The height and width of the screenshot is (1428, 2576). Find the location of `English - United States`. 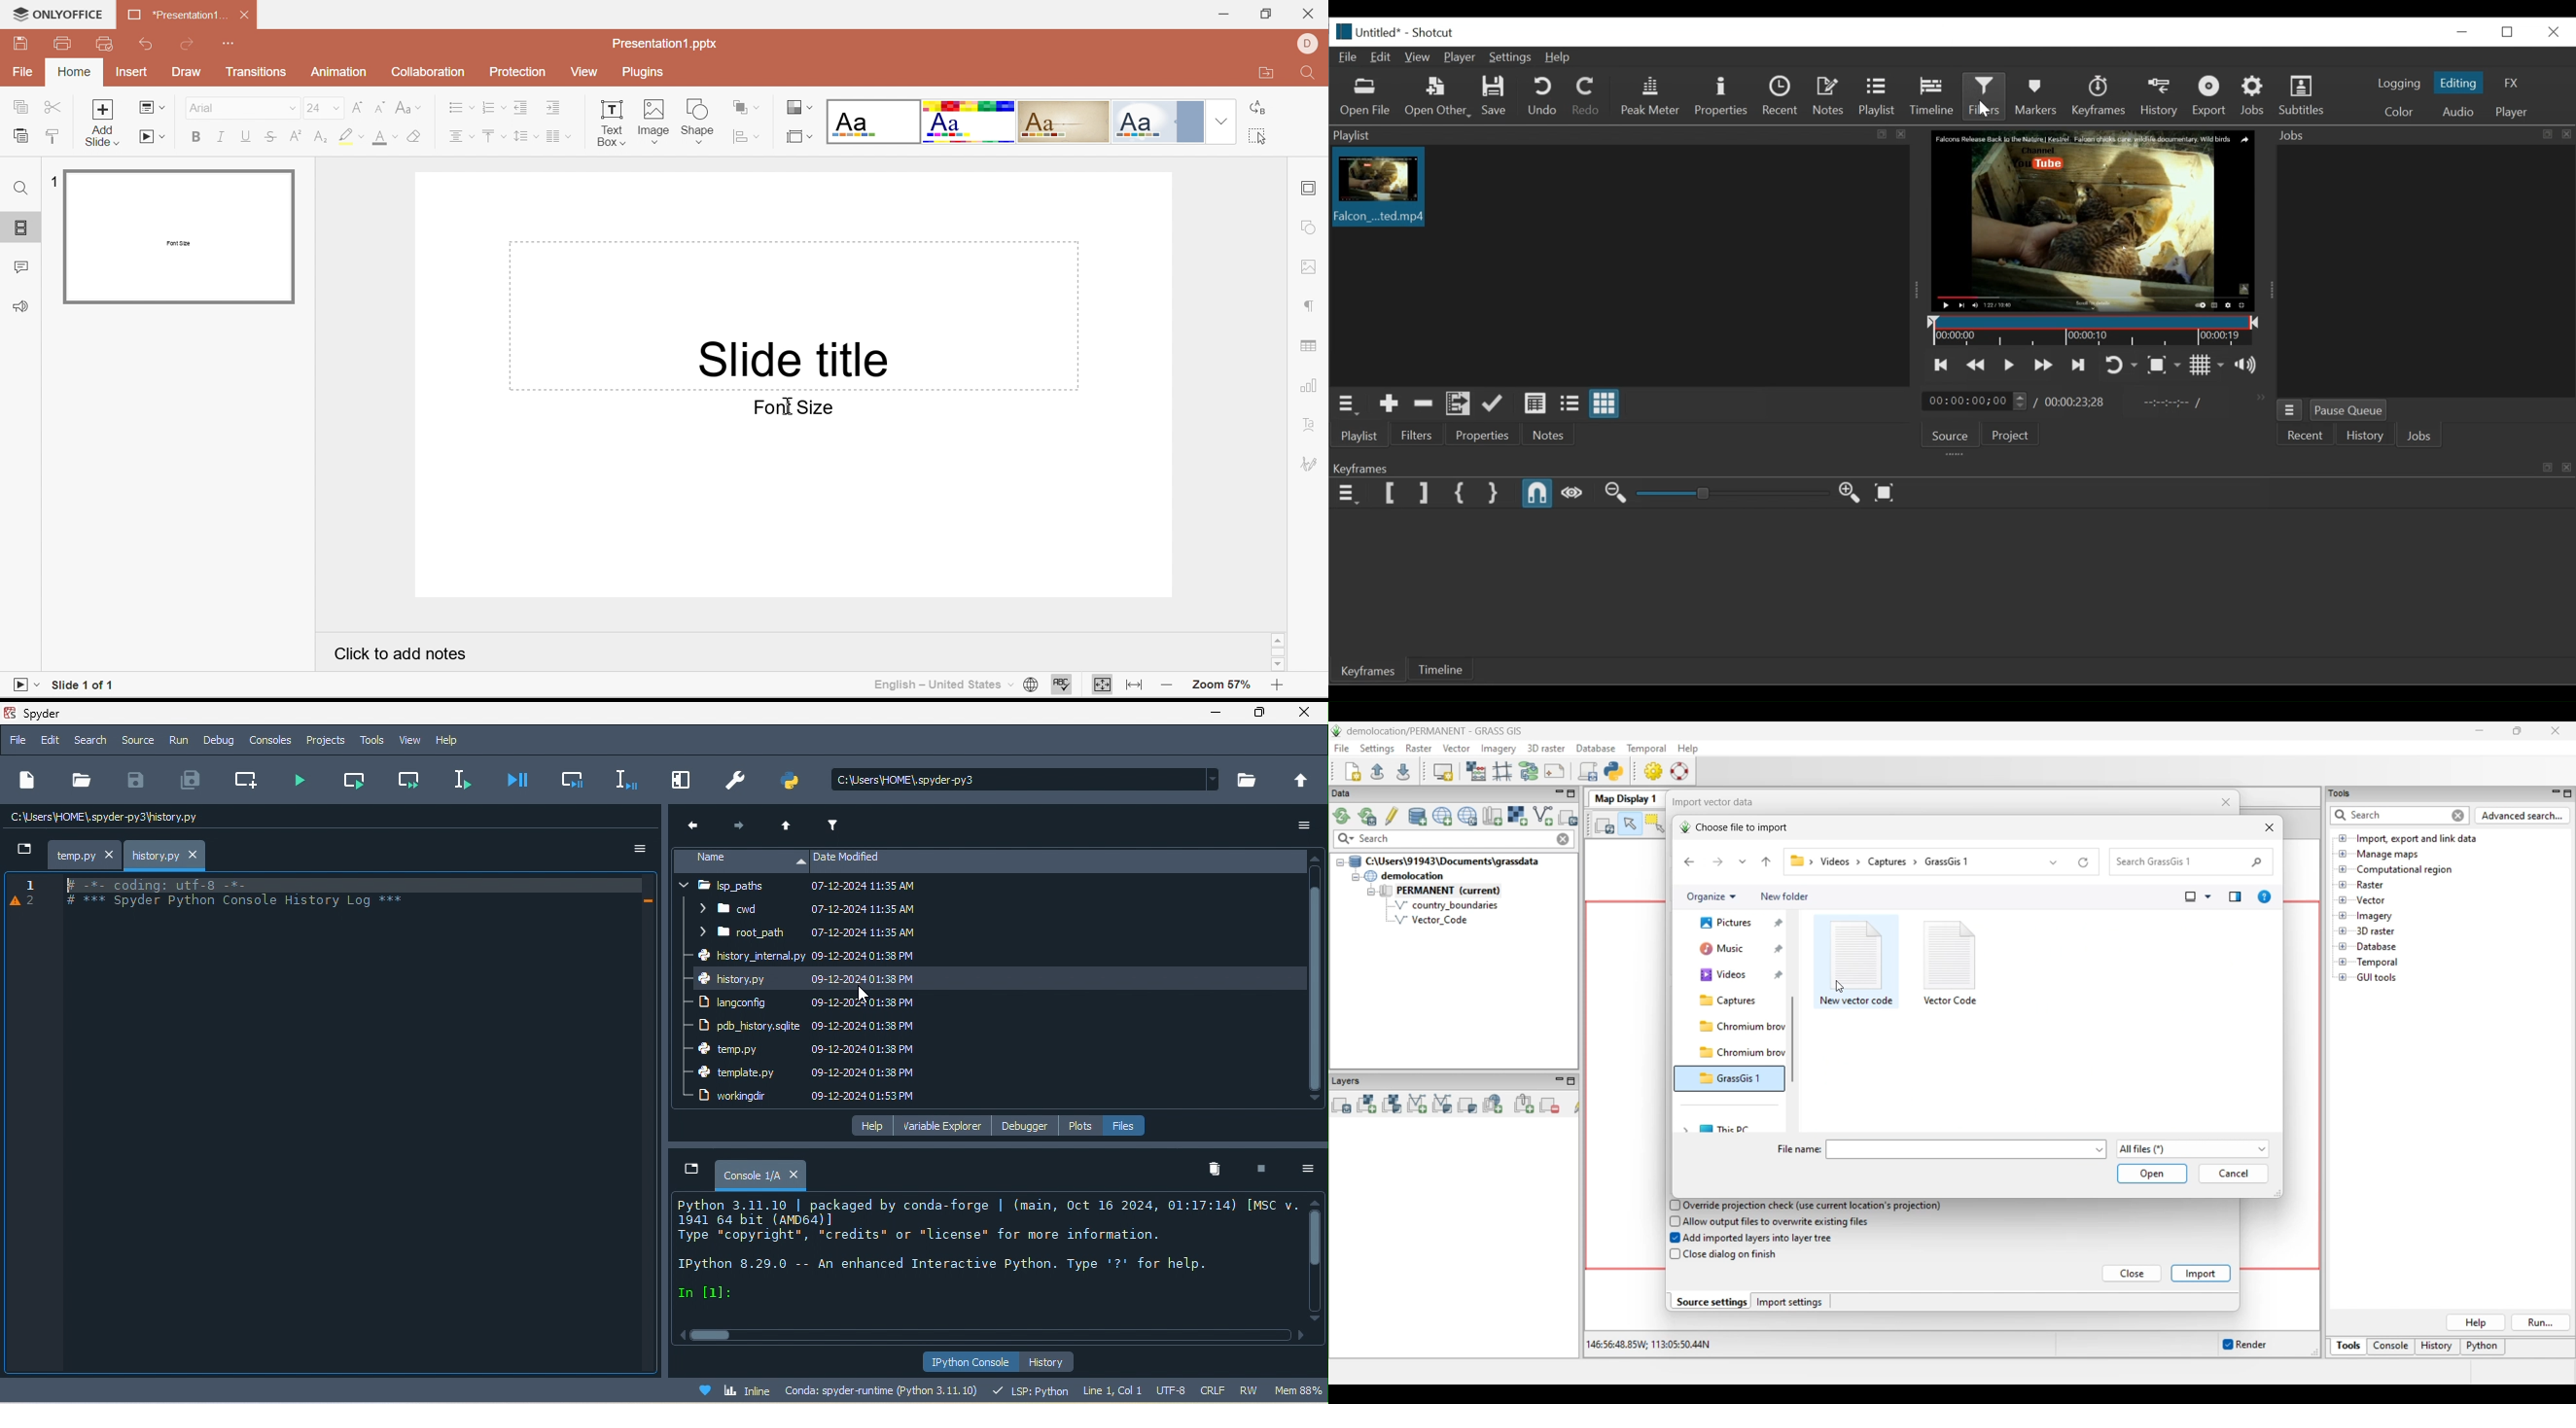

English - United States is located at coordinates (937, 687).